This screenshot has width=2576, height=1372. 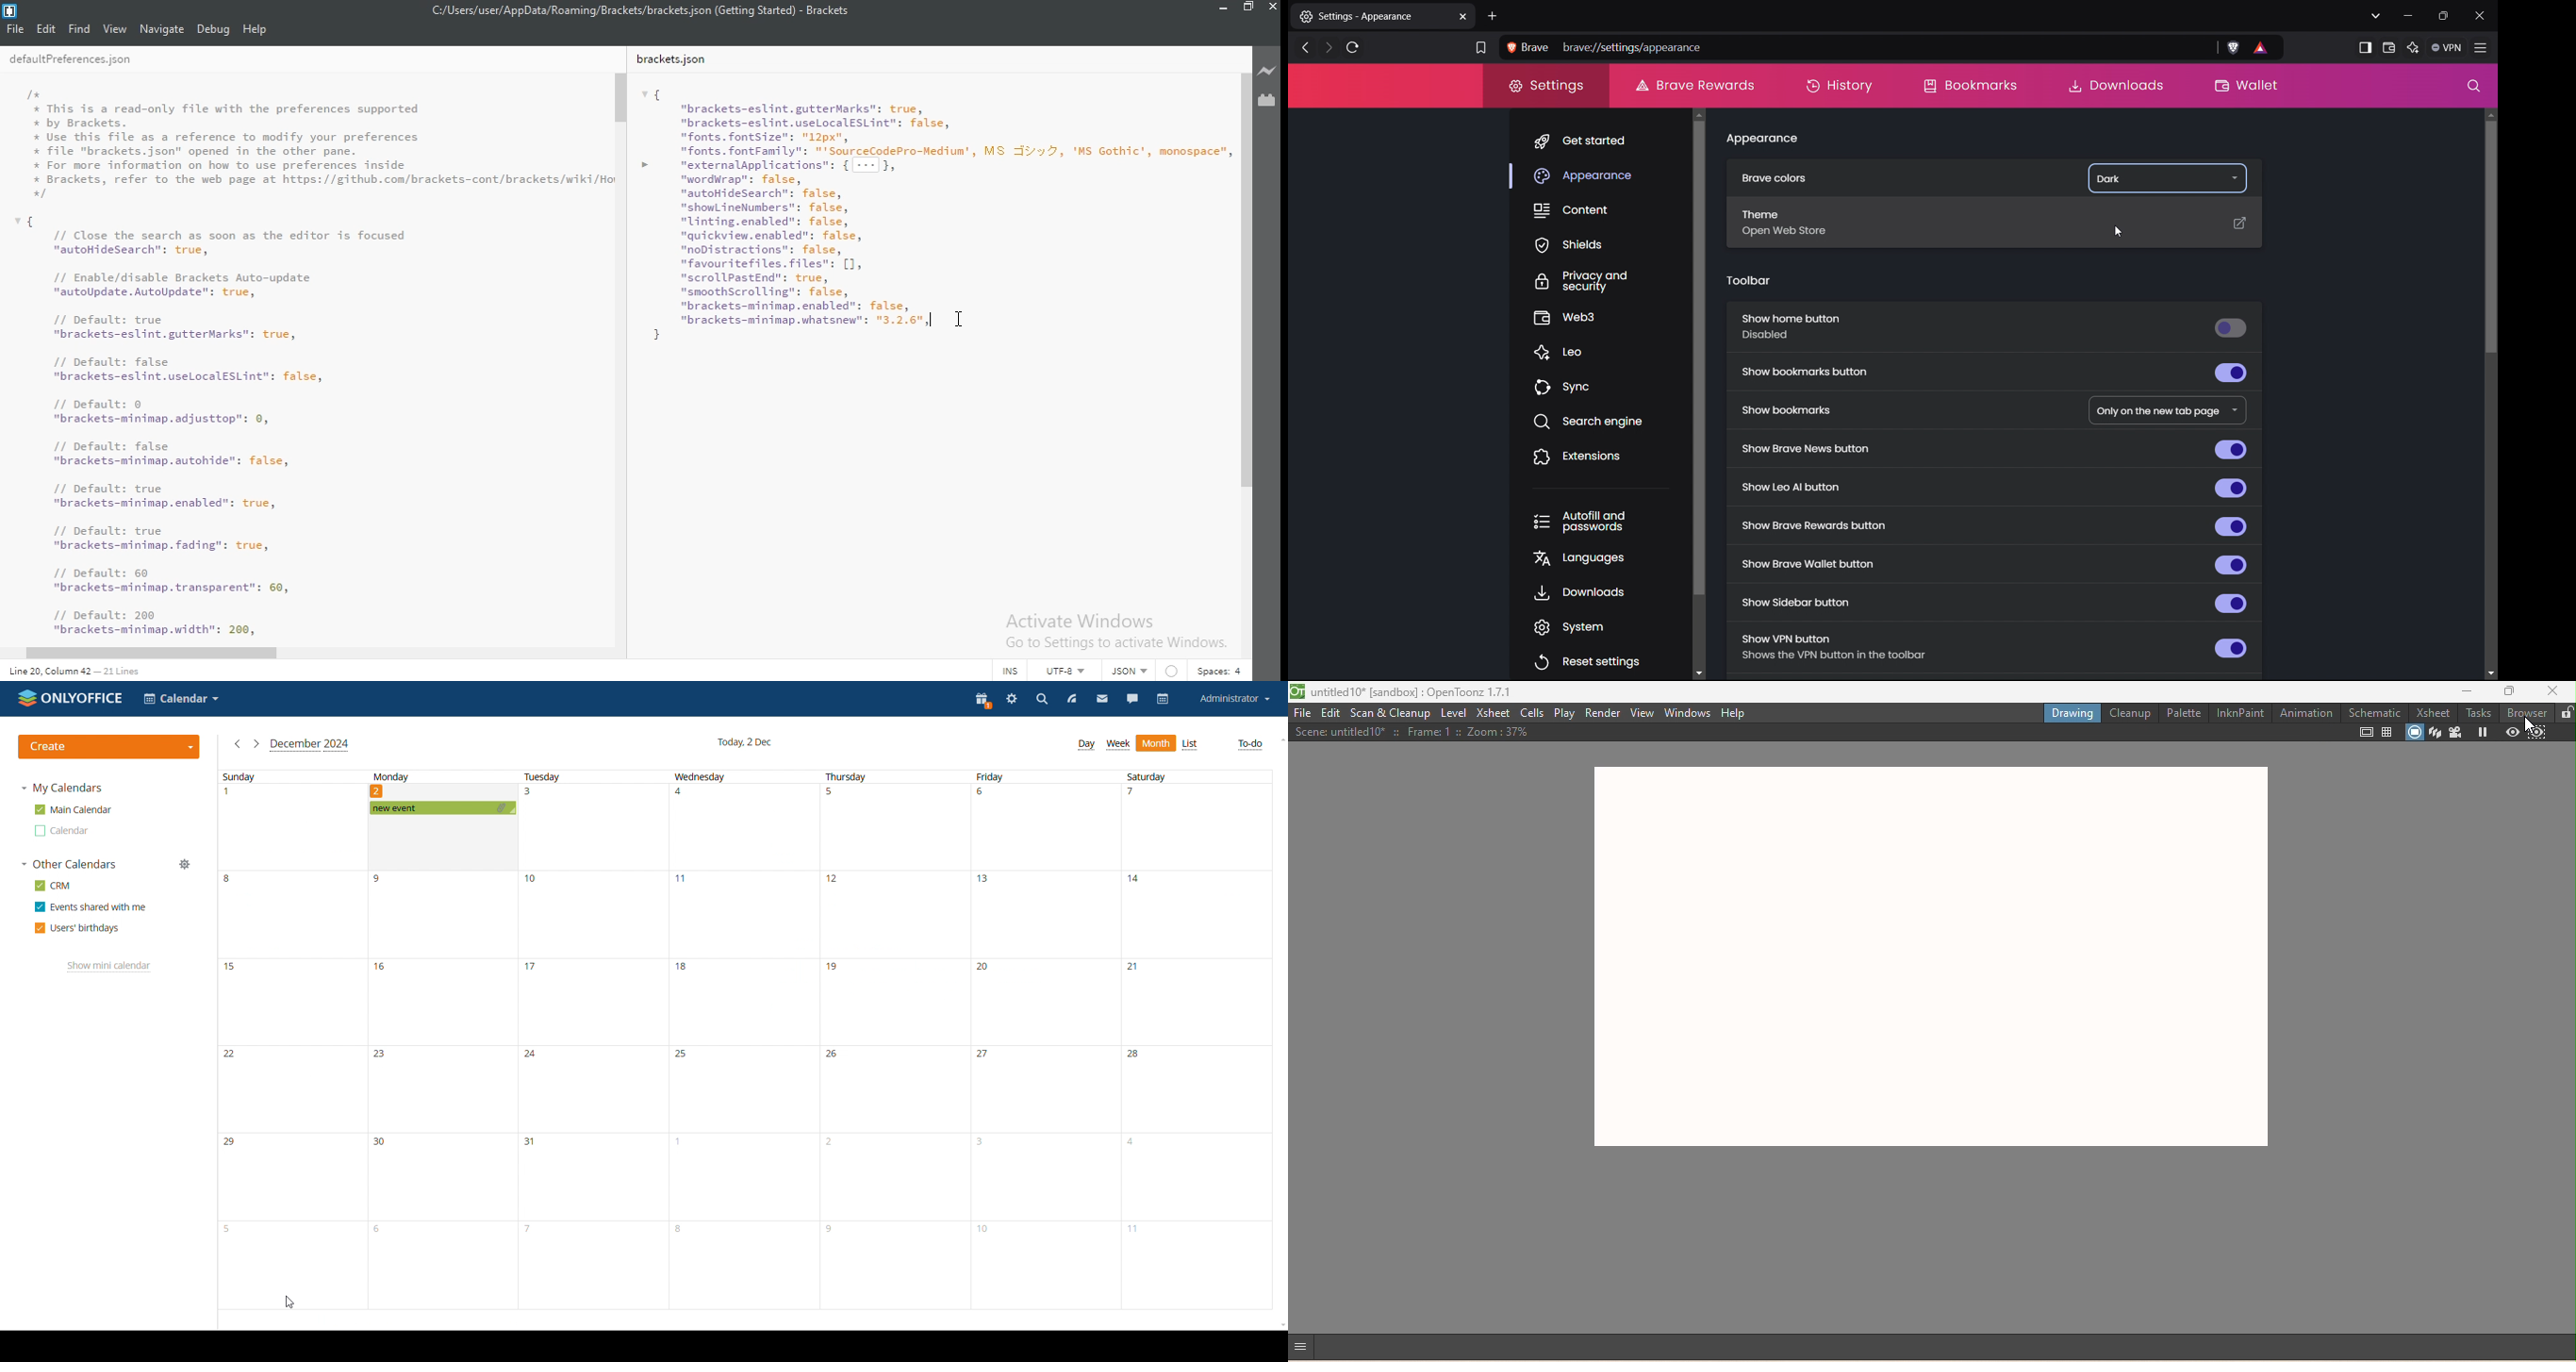 What do you see at coordinates (1562, 714) in the screenshot?
I see `Play` at bounding box center [1562, 714].